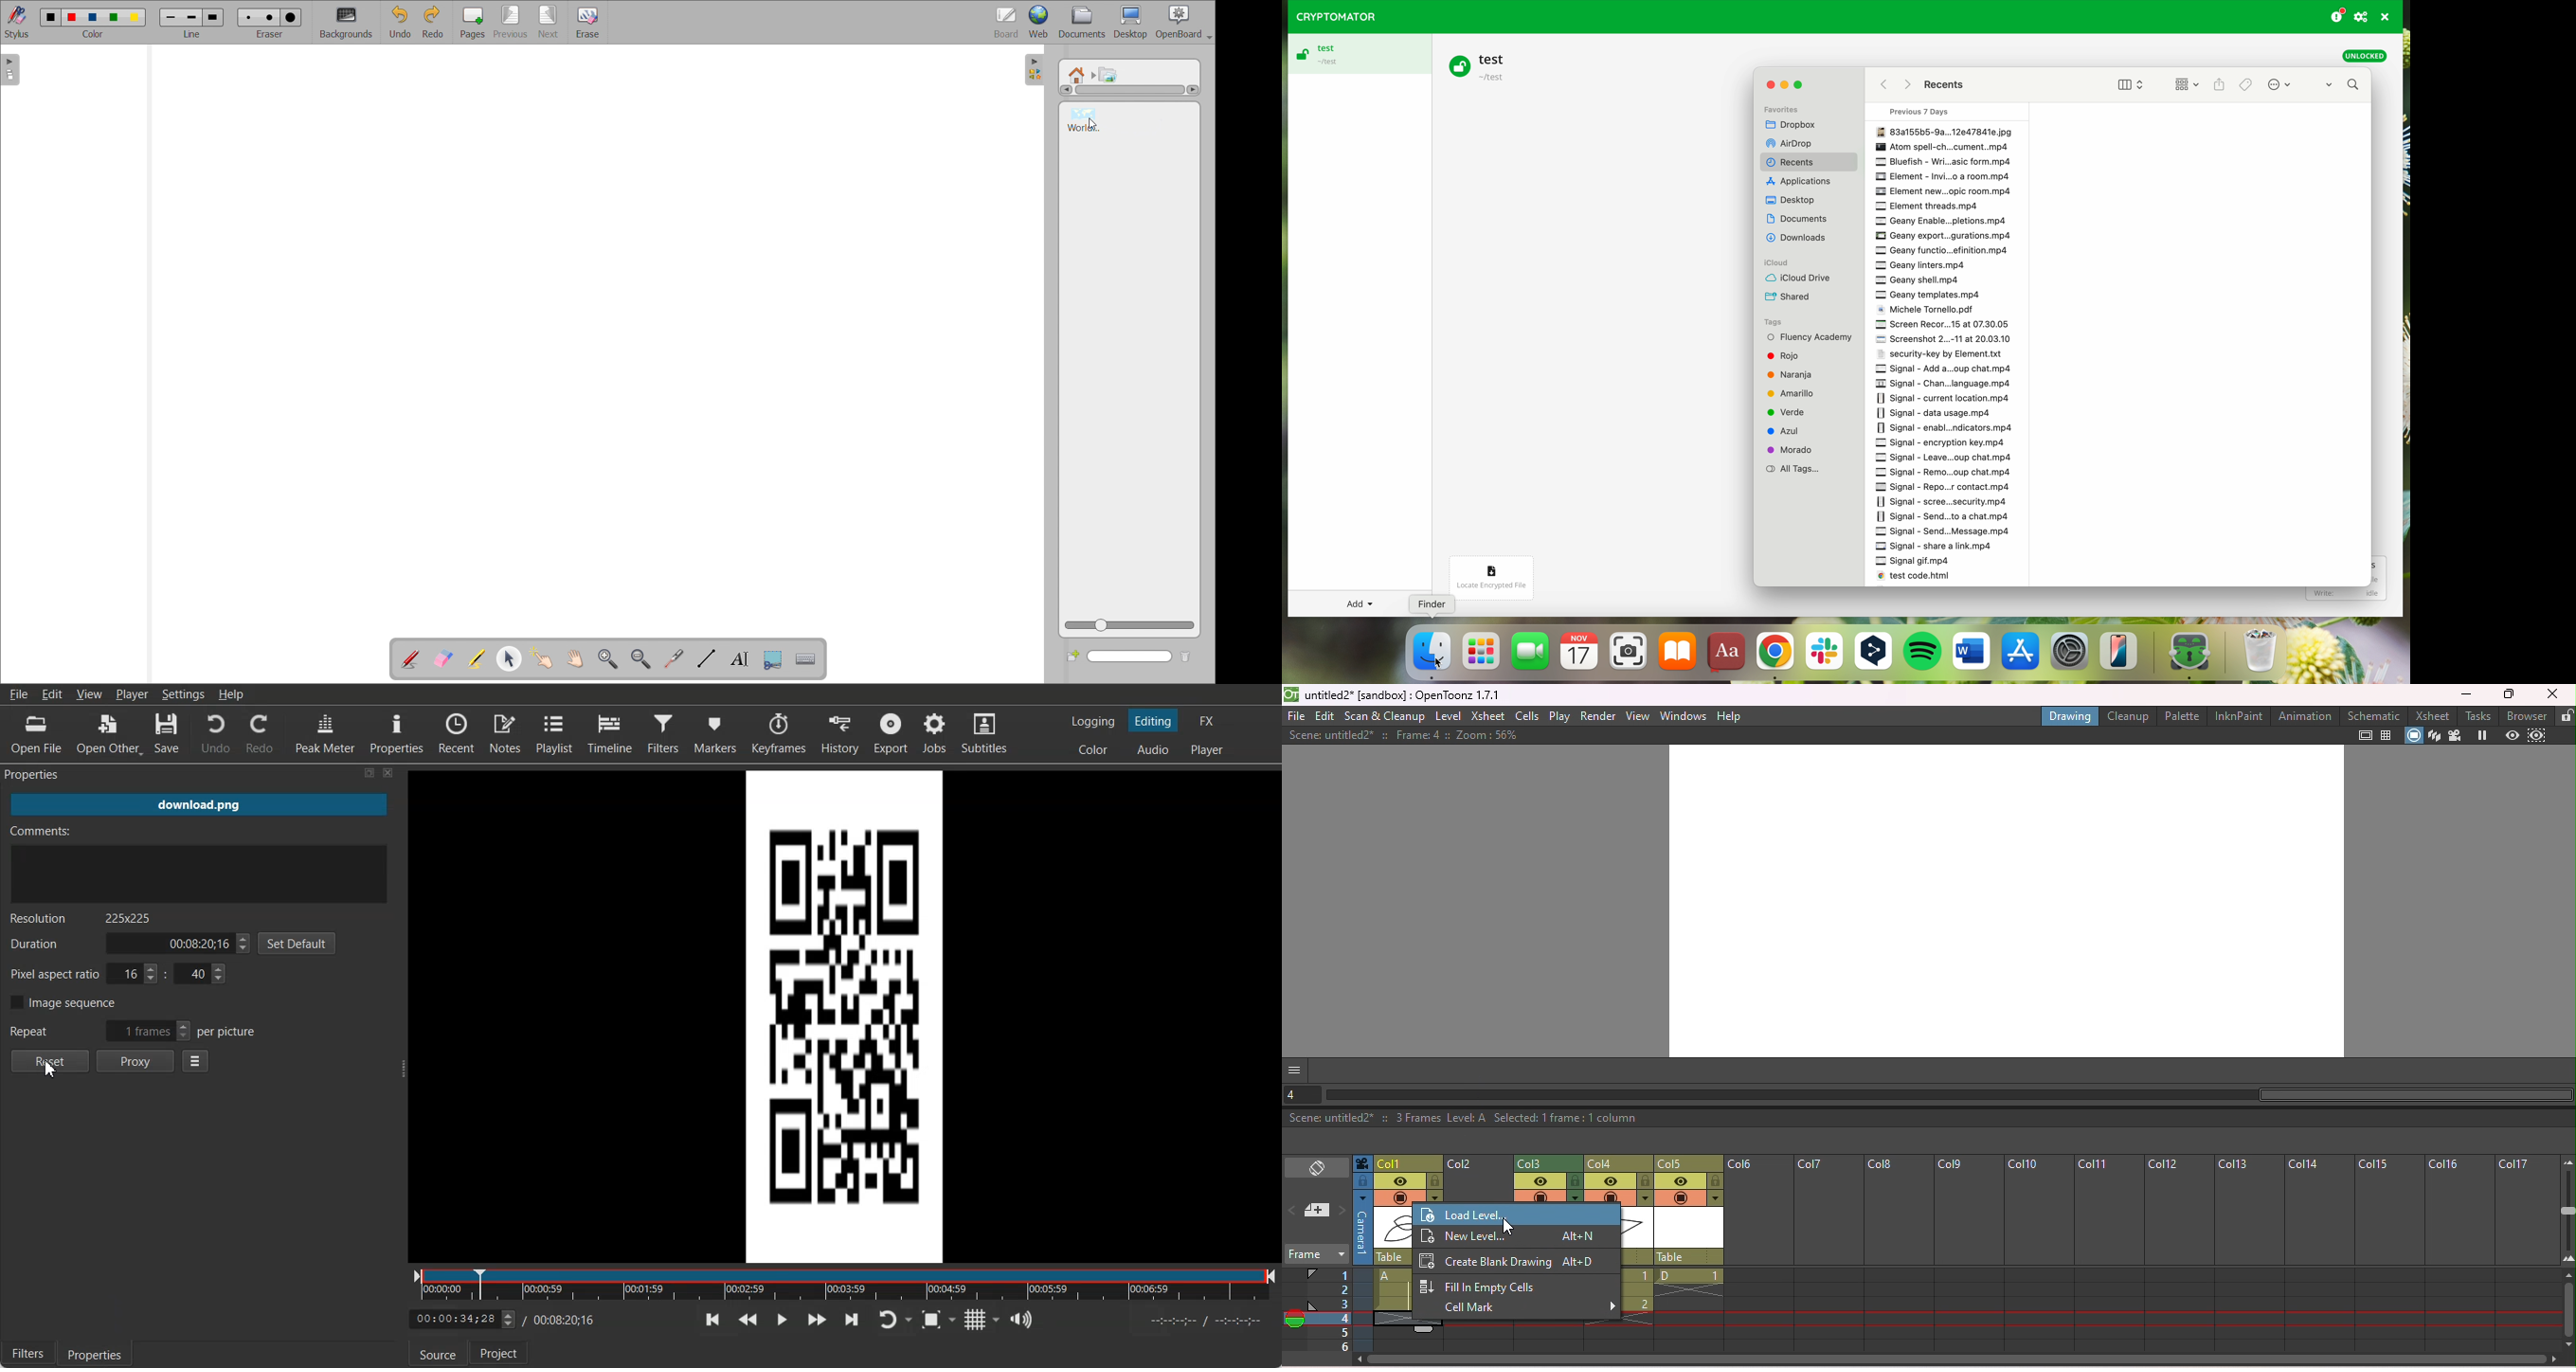  I want to click on Save, so click(169, 733).